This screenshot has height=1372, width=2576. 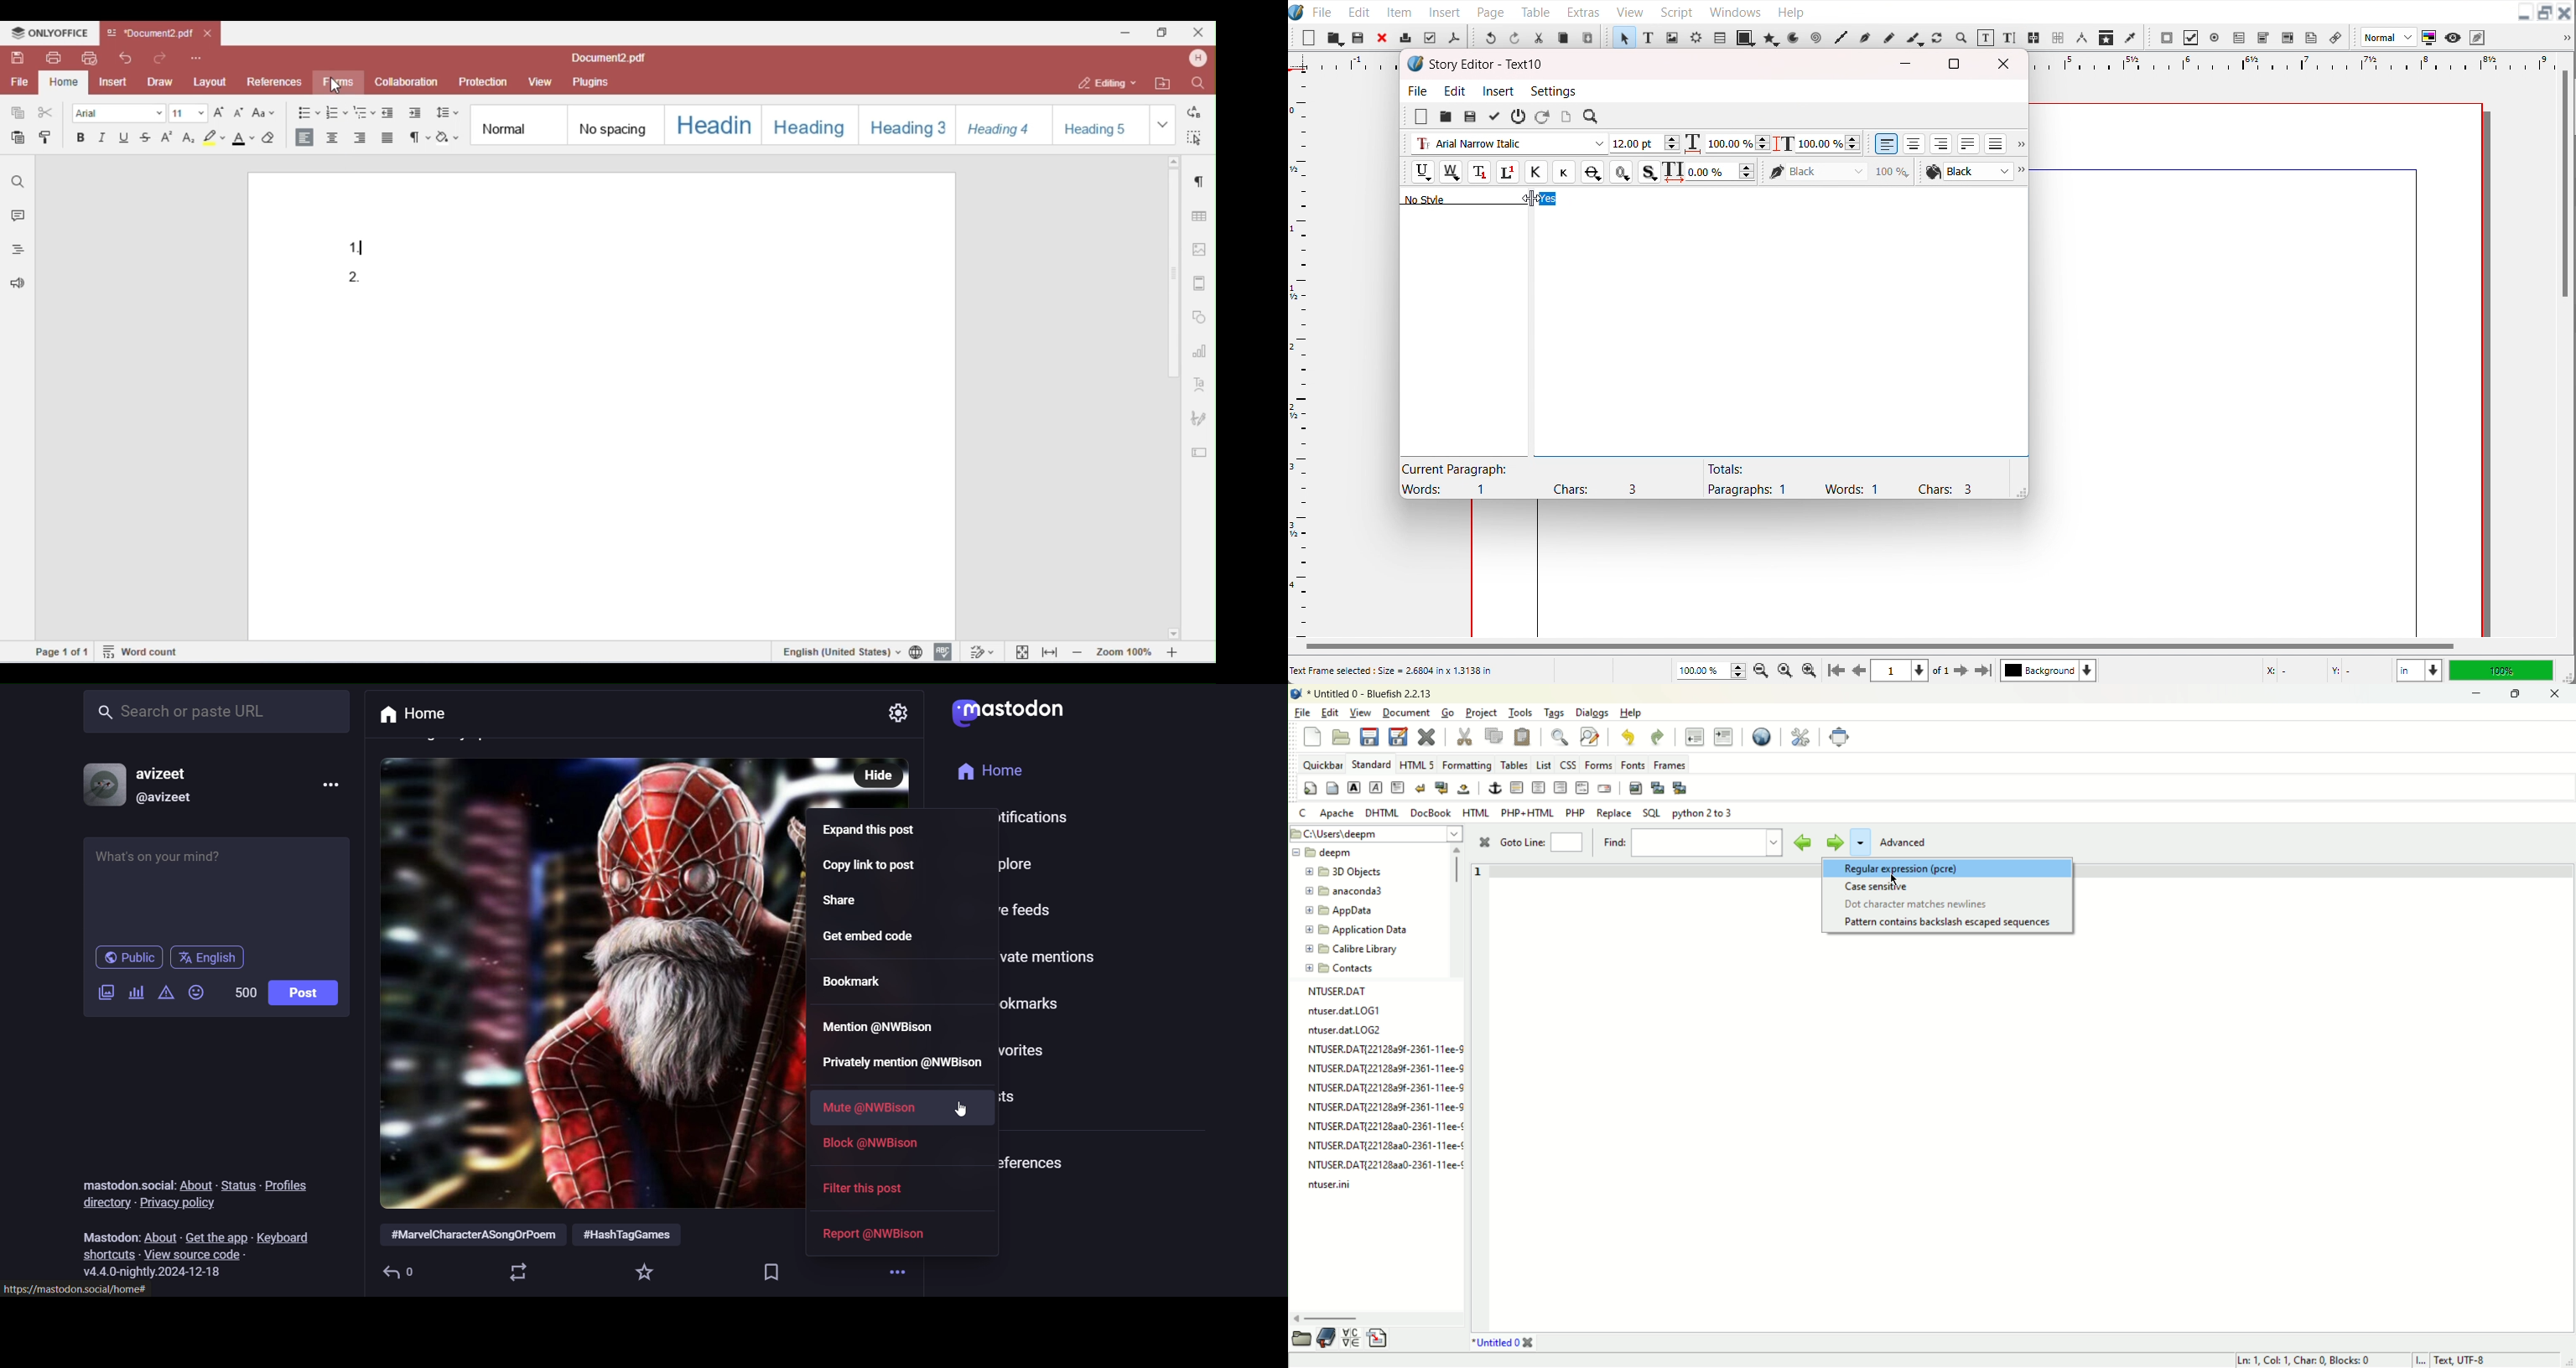 I want to click on font style, so click(x=118, y=113).